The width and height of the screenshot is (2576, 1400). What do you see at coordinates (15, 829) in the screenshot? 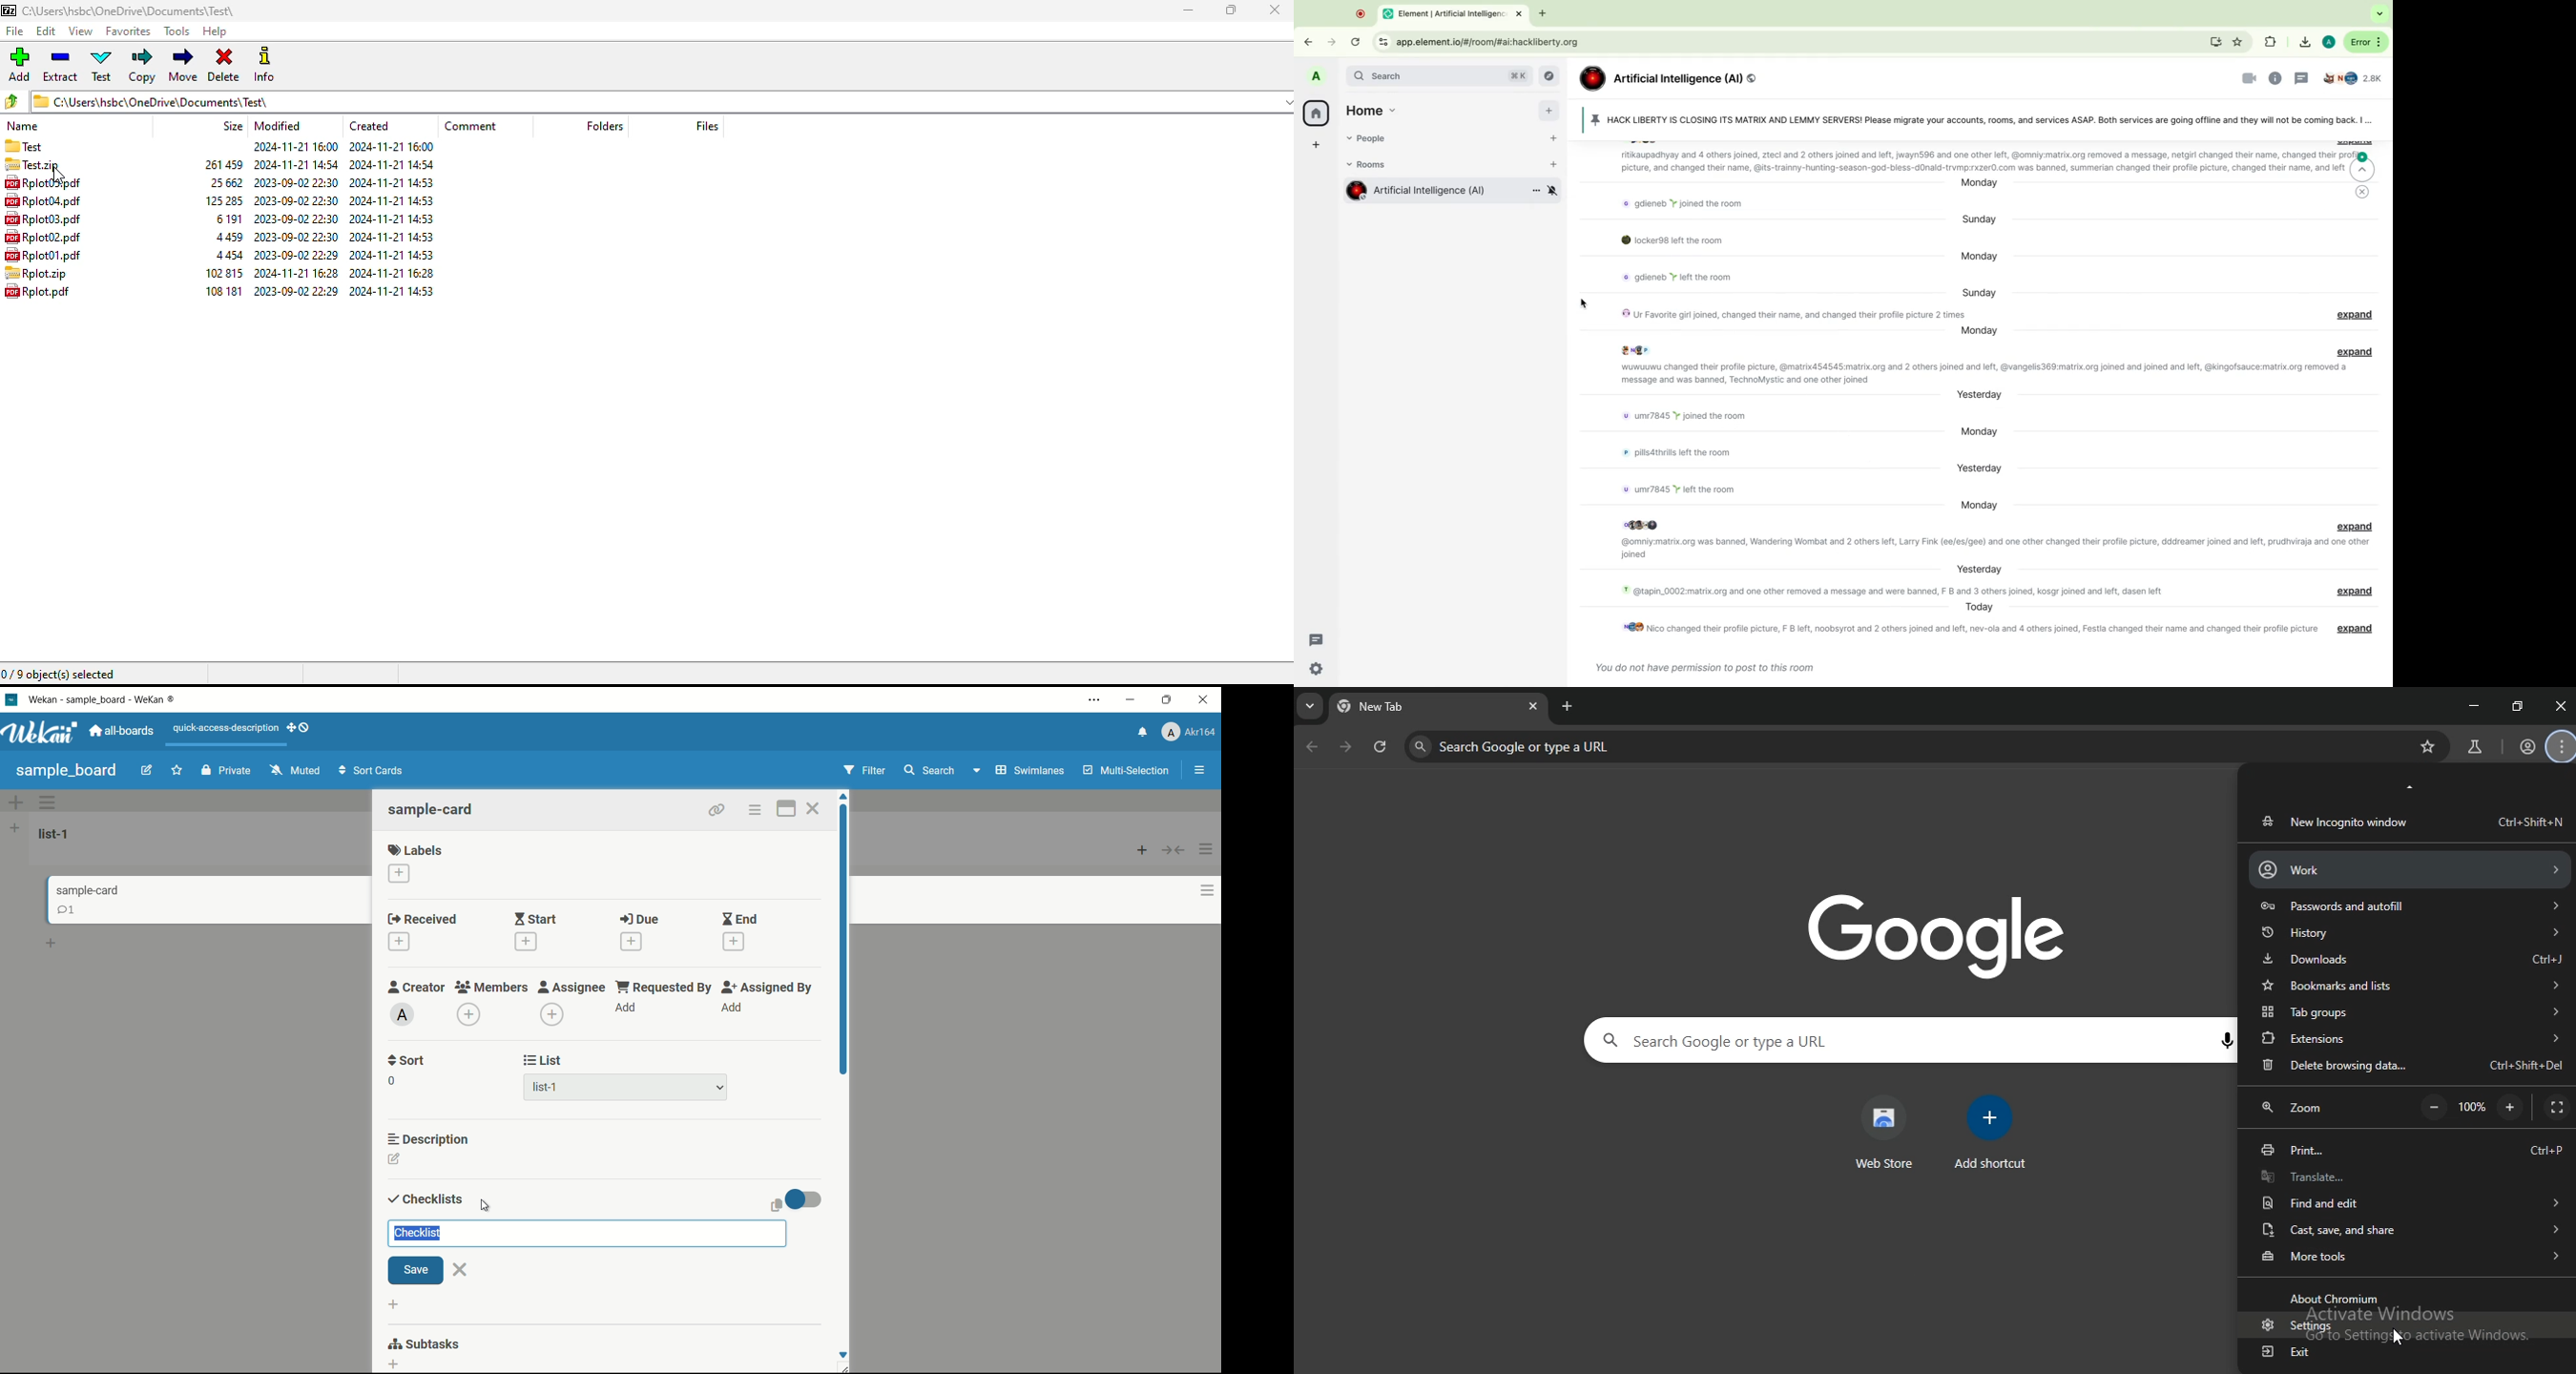
I see `add list` at bounding box center [15, 829].